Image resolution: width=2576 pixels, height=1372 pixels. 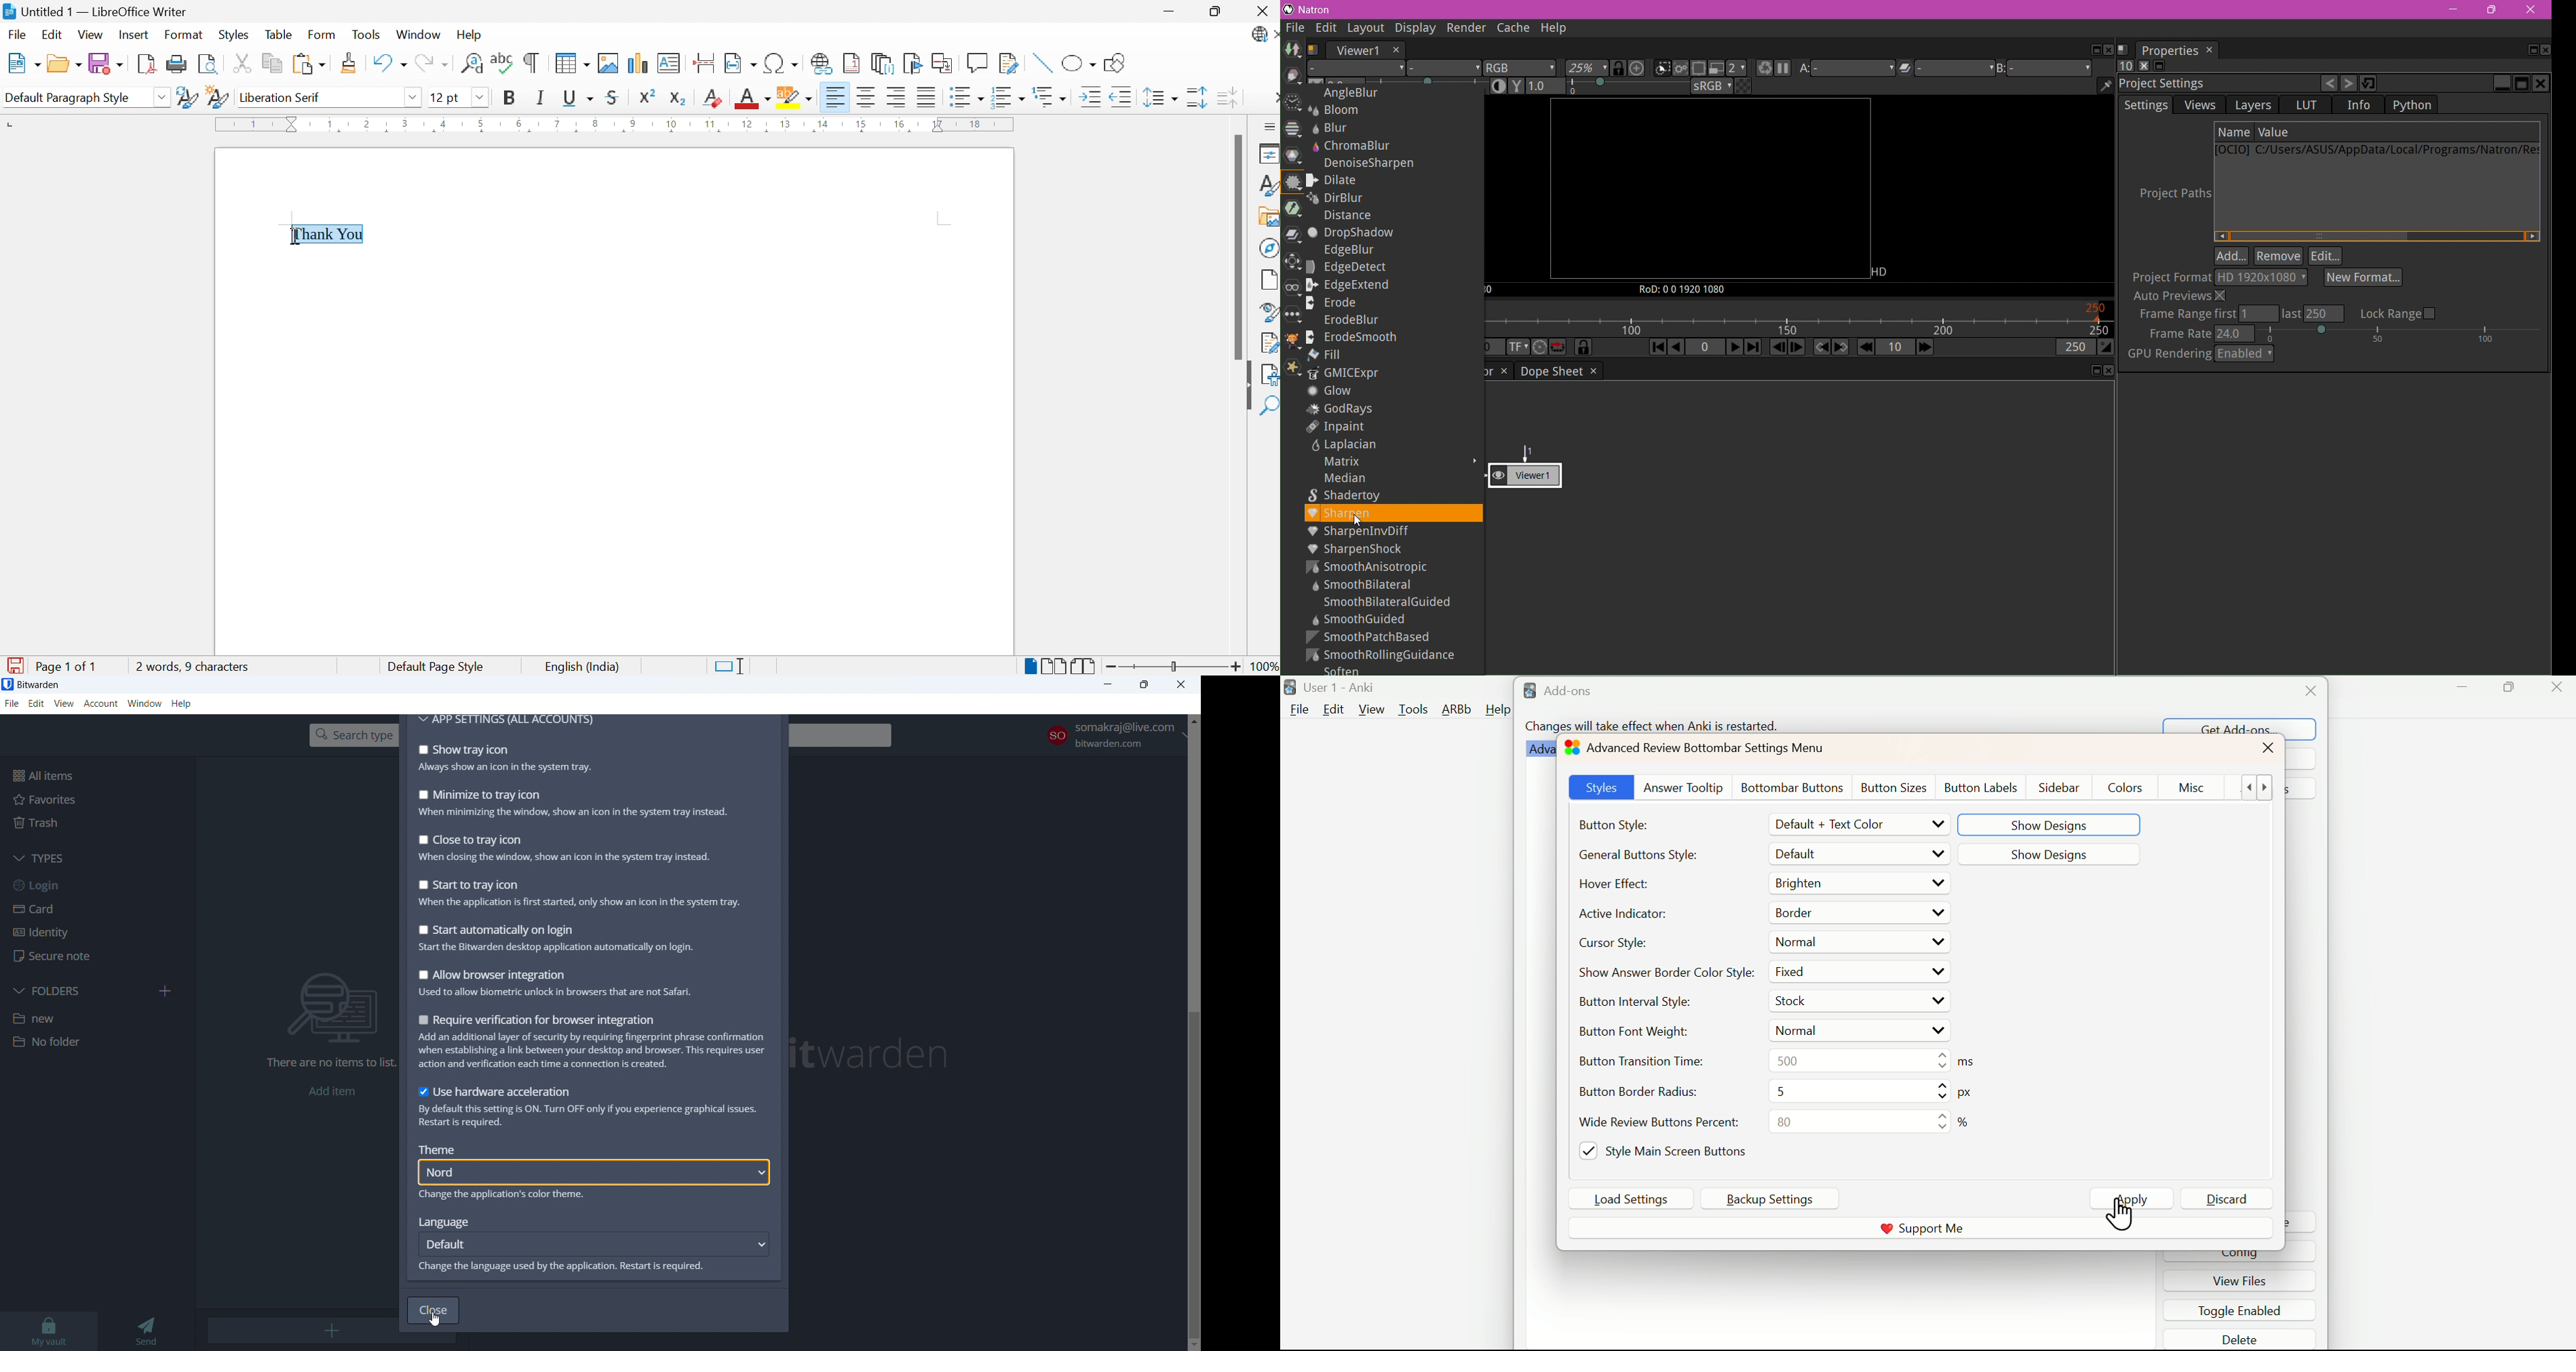 I want to click on Changes will take effect when Anki is restarted., so click(x=1653, y=725).